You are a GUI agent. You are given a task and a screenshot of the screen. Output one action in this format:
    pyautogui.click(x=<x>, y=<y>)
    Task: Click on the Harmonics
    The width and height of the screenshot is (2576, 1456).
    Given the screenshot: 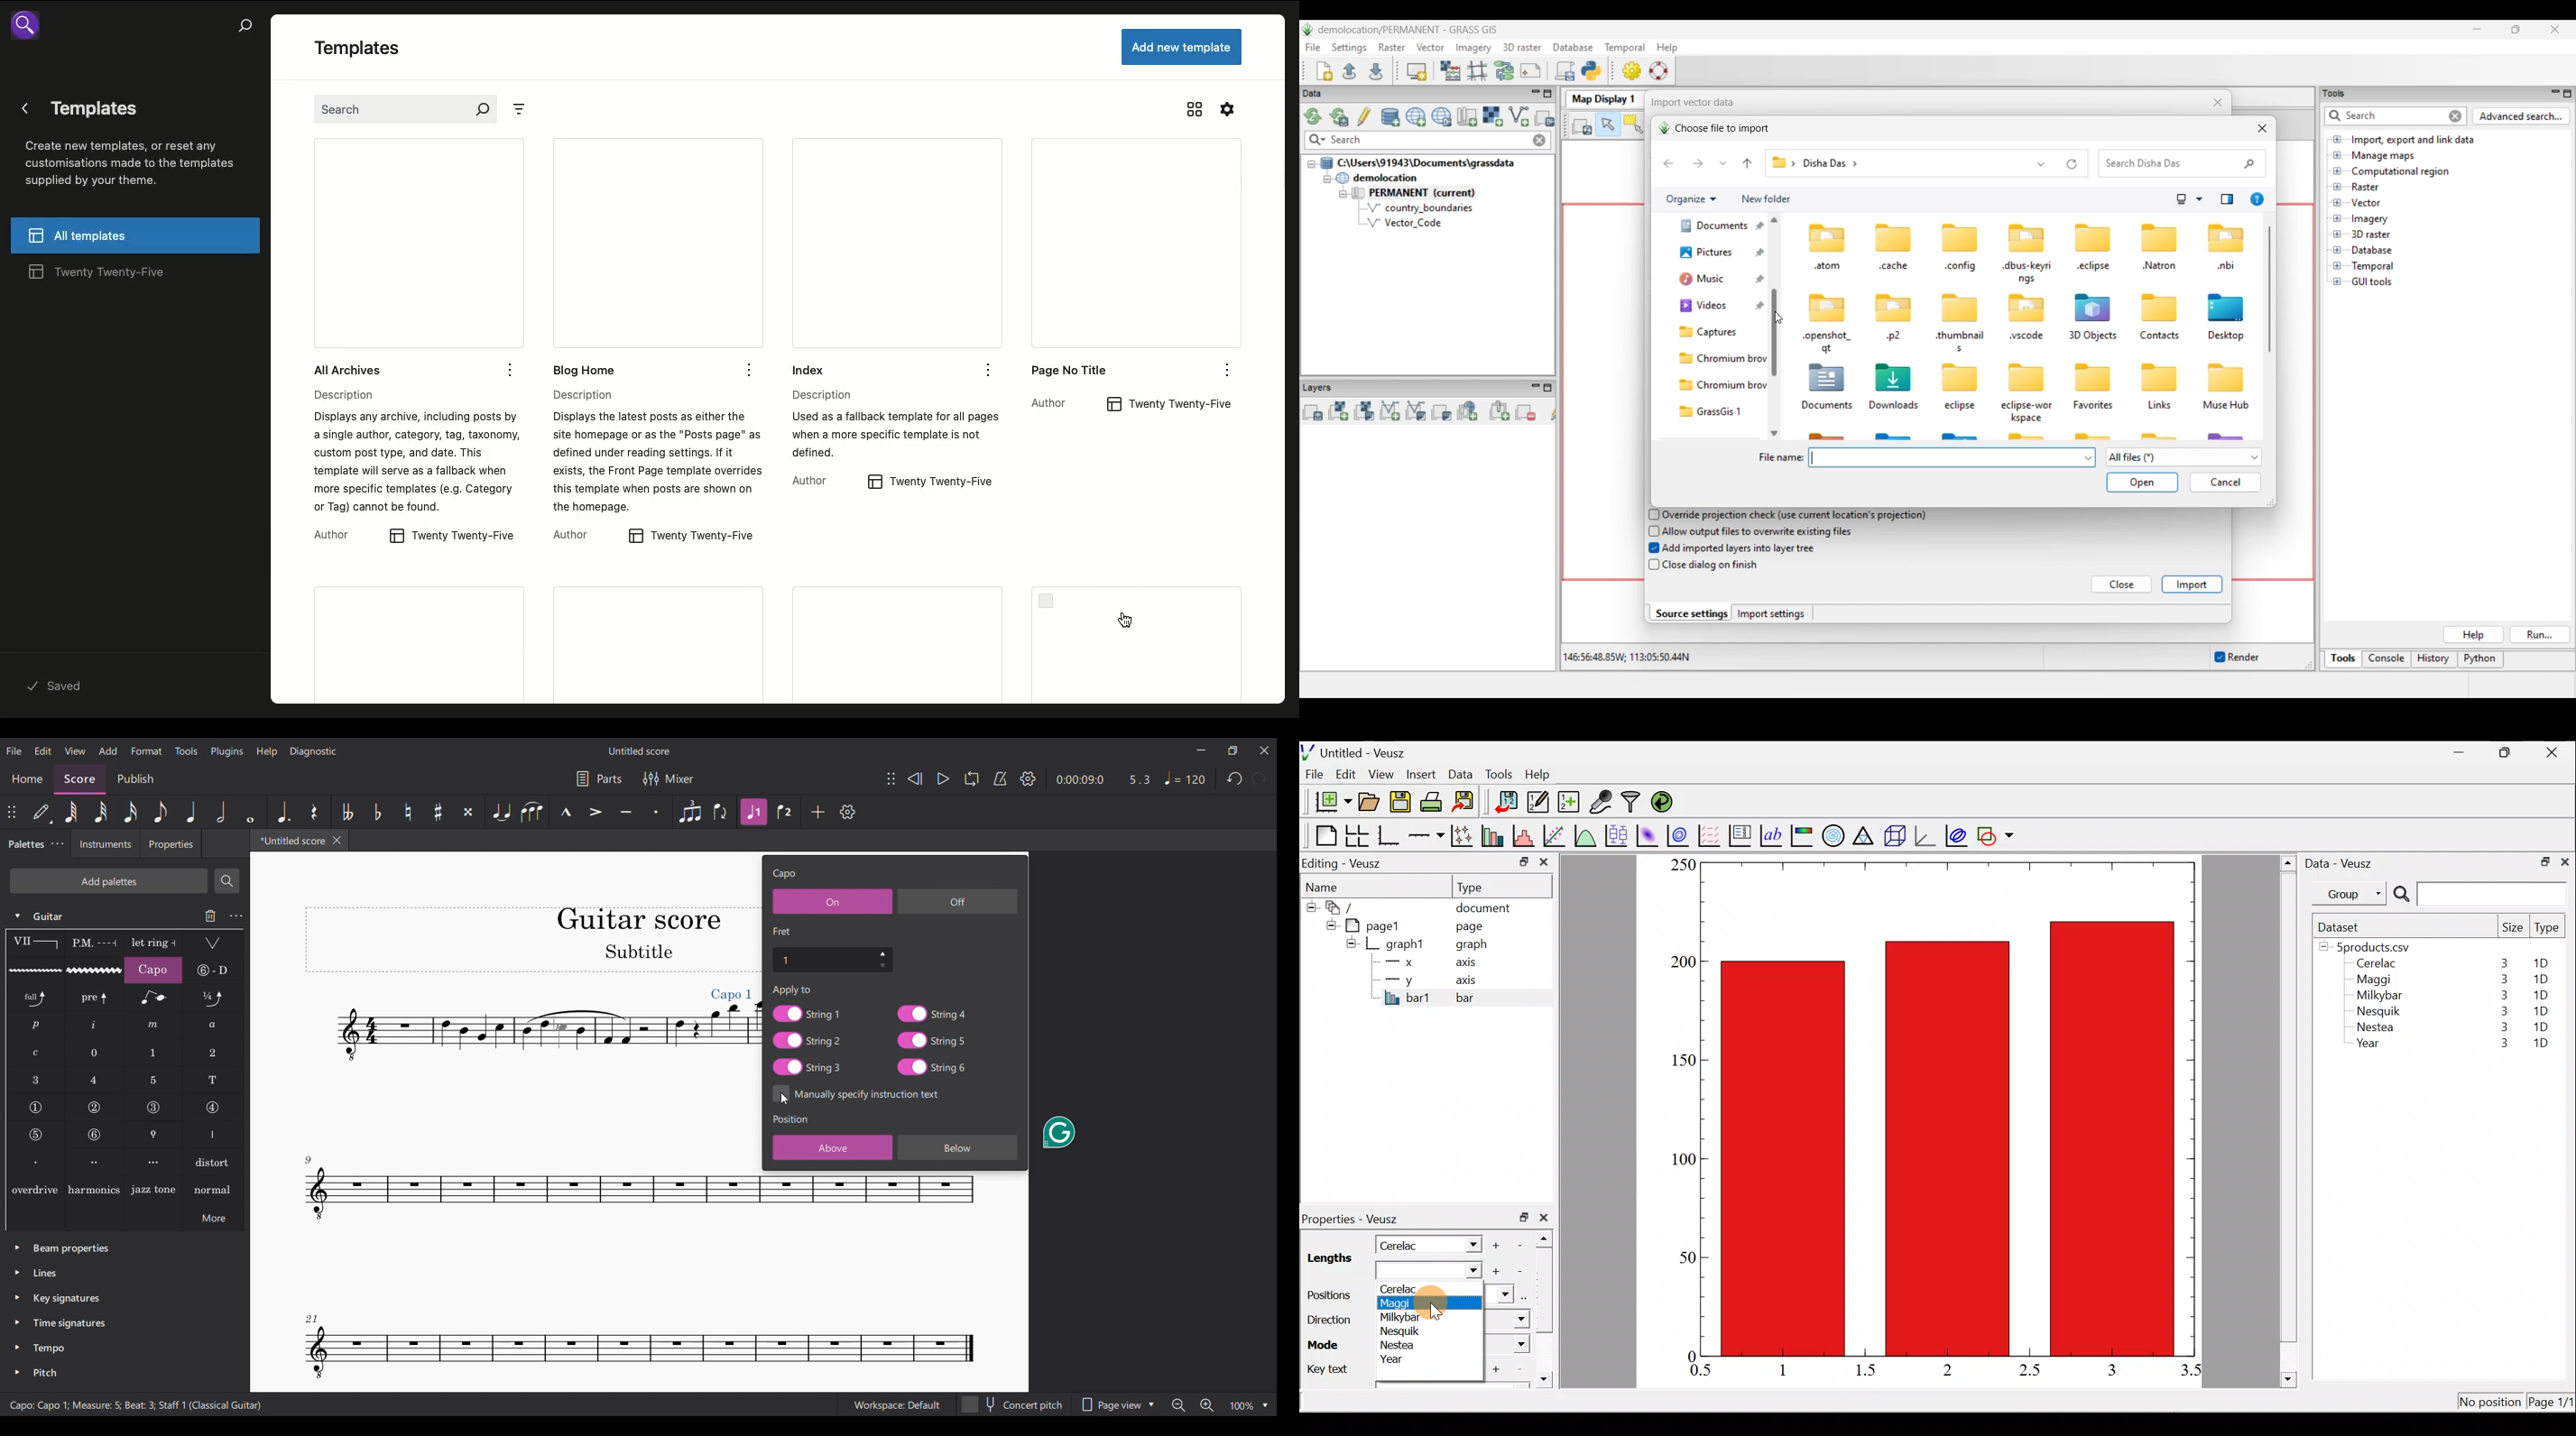 What is the action you would take?
    pyautogui.click(x=94, y=1189)
    